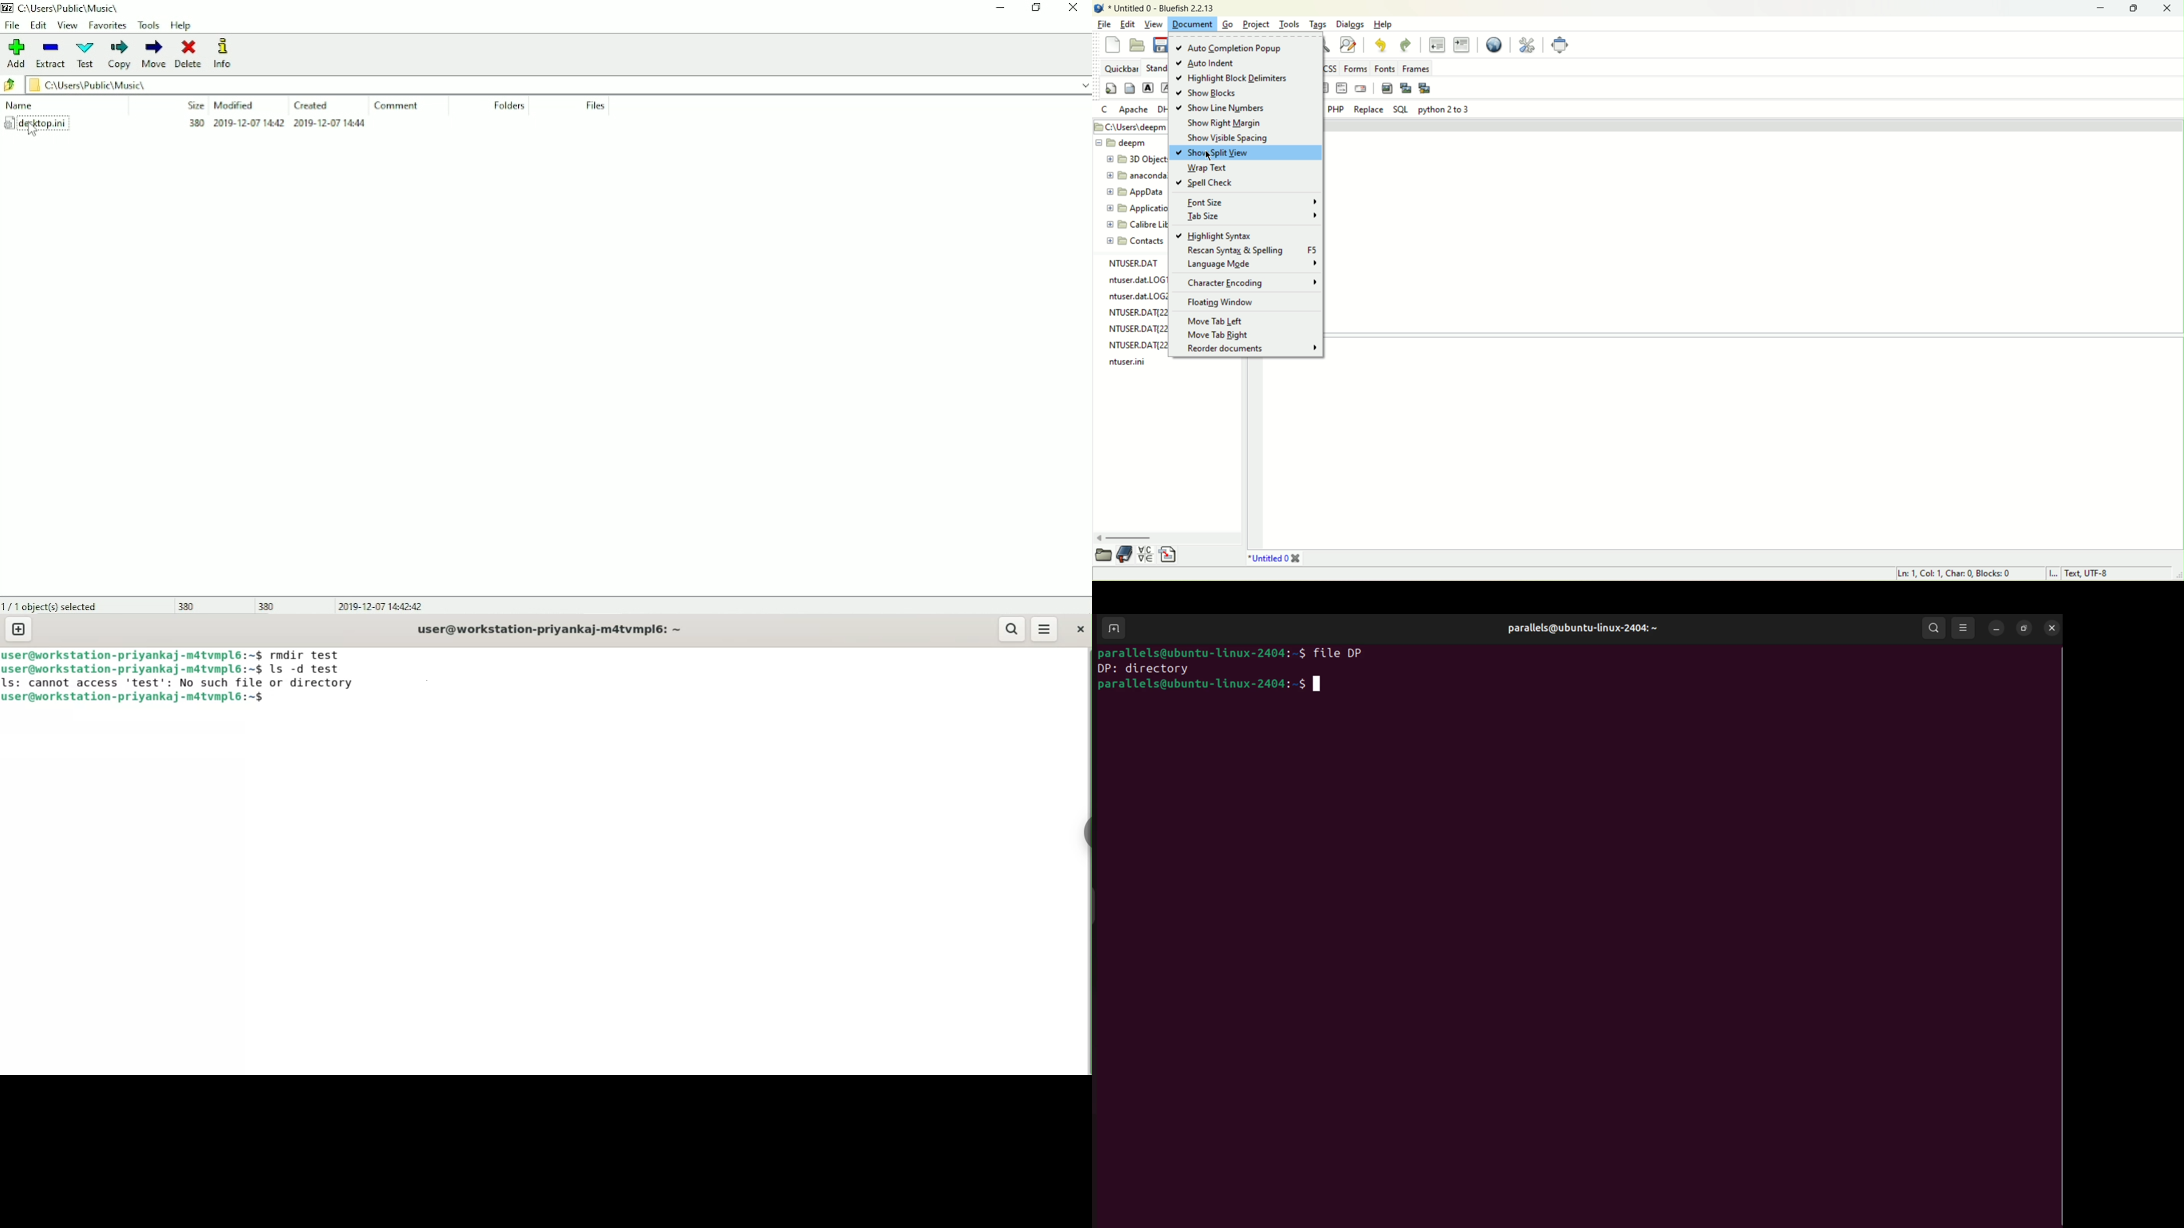  Describe the element at coordinates (1230, 93) in the screenshot. I see `show blocks` at that location.